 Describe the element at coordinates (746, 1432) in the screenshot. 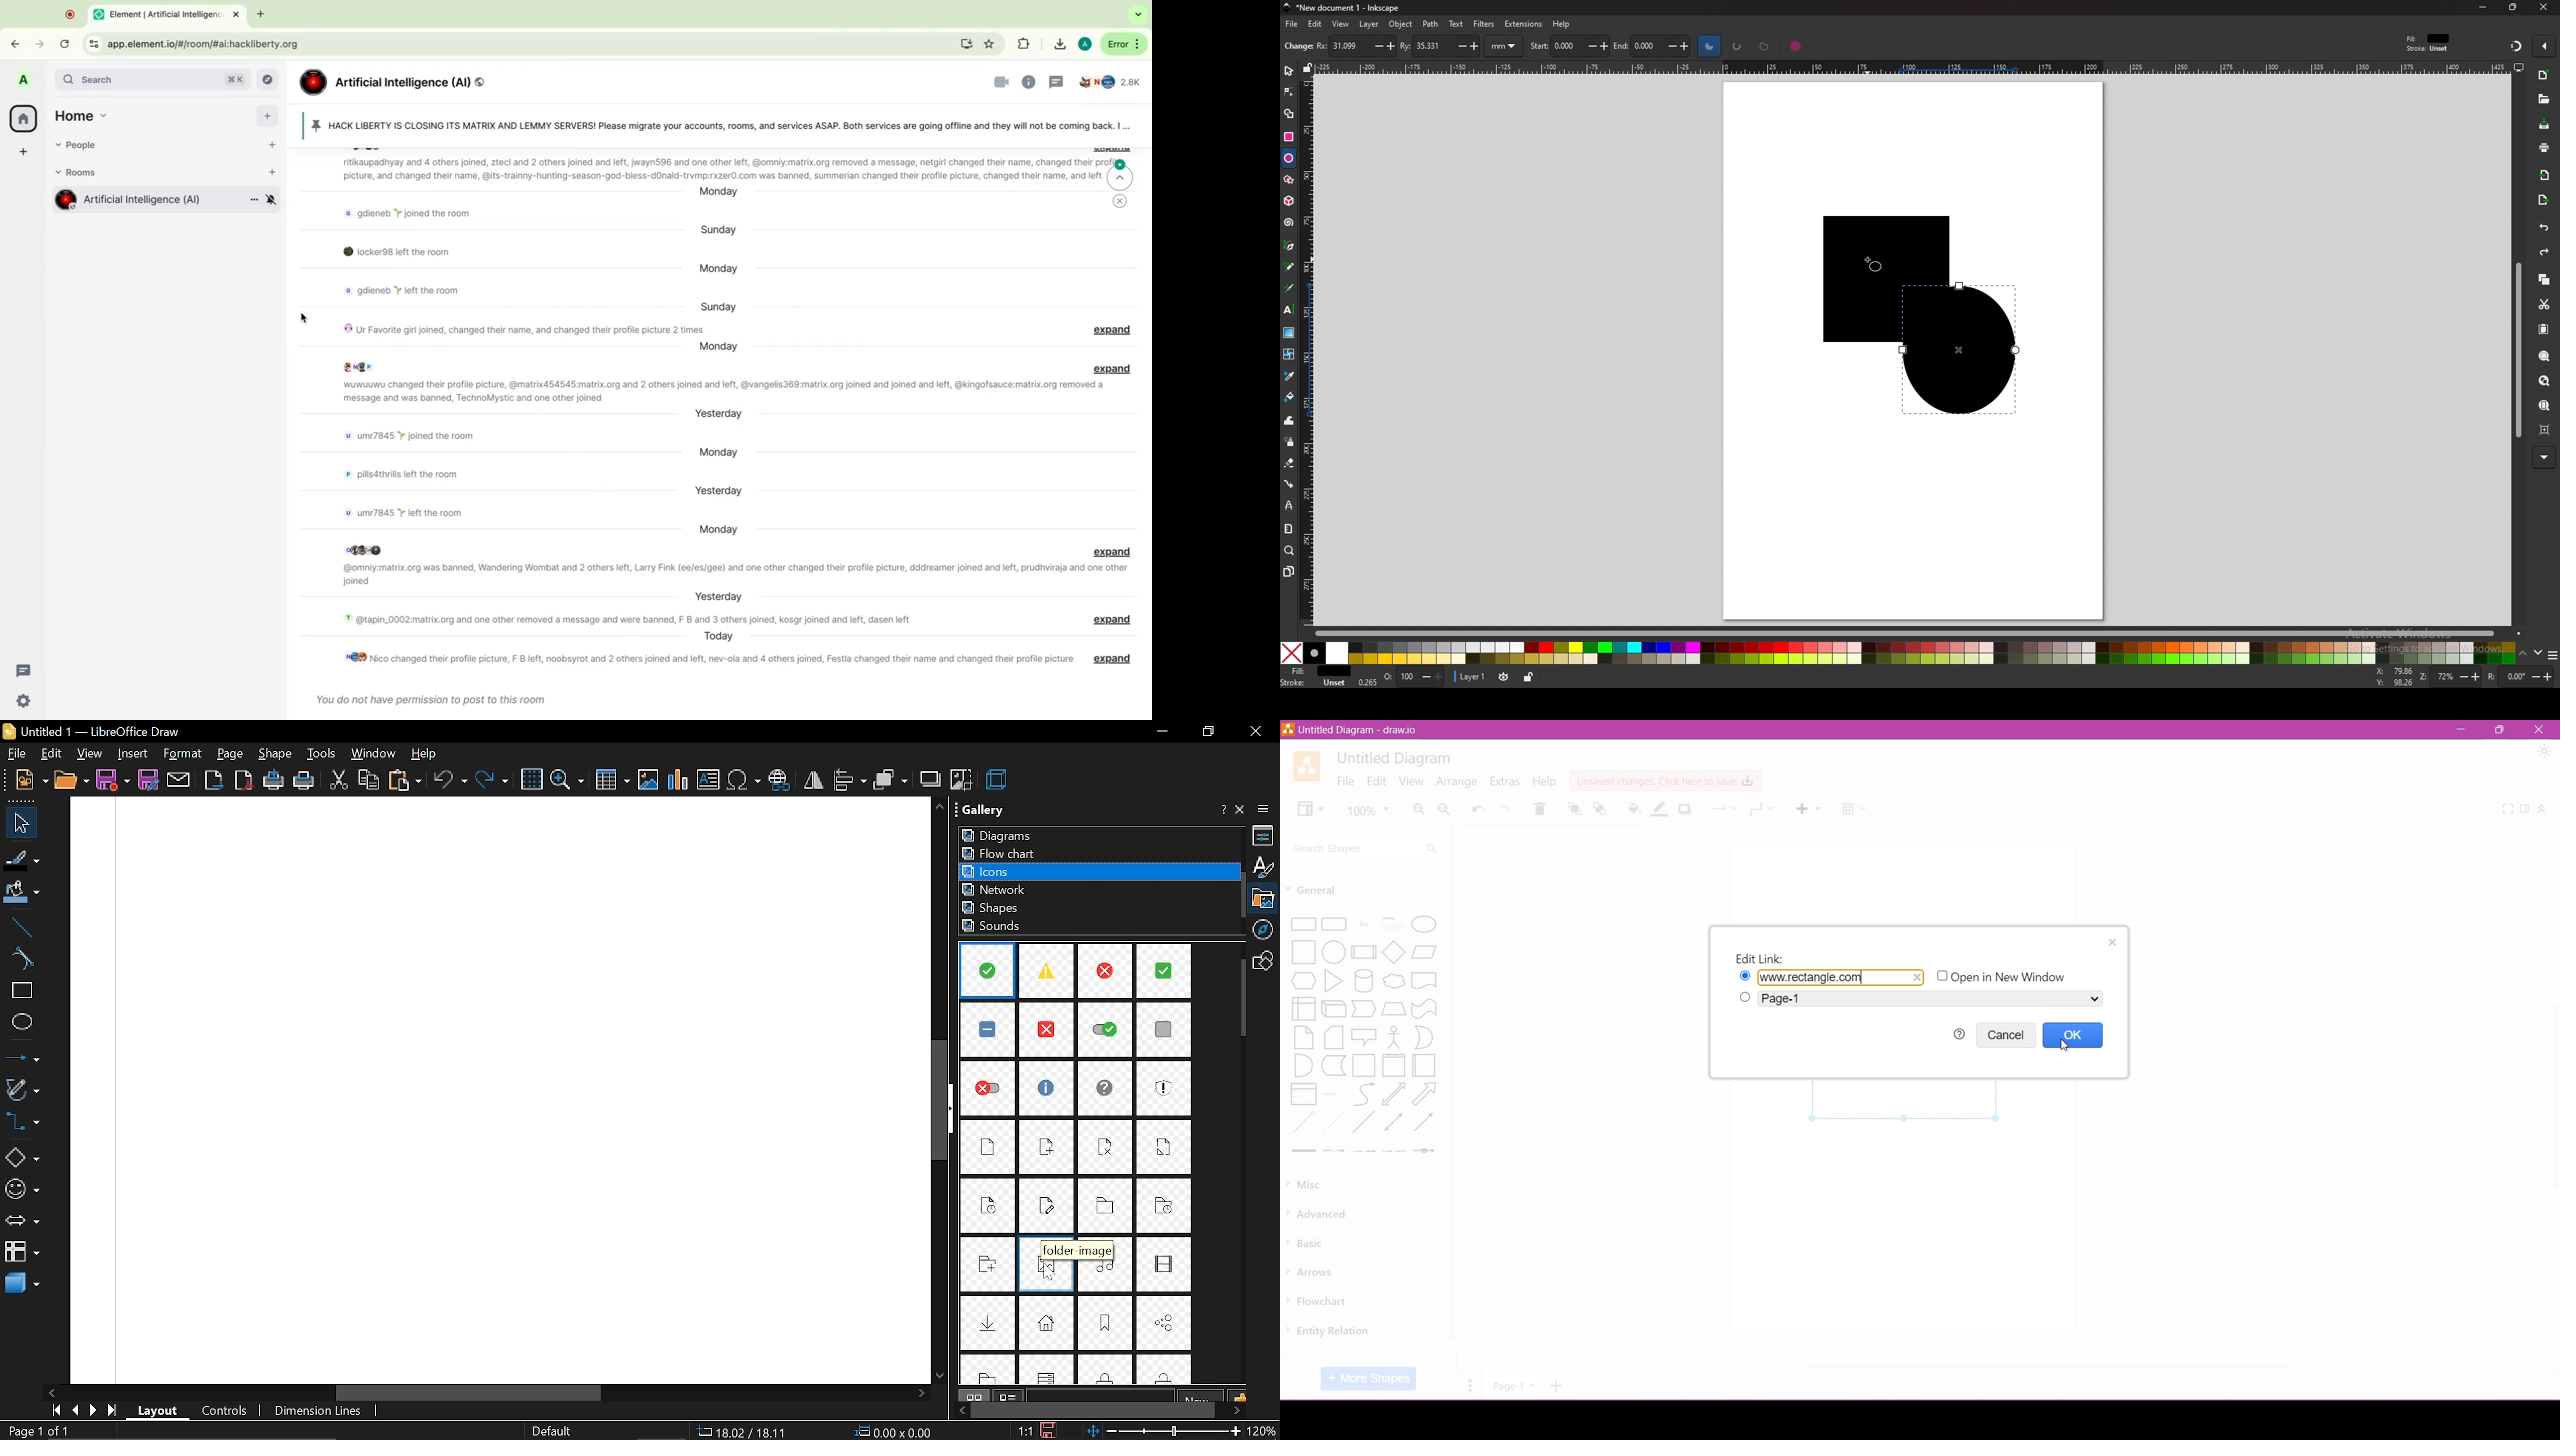

I see `18.02/18.11` at that location.